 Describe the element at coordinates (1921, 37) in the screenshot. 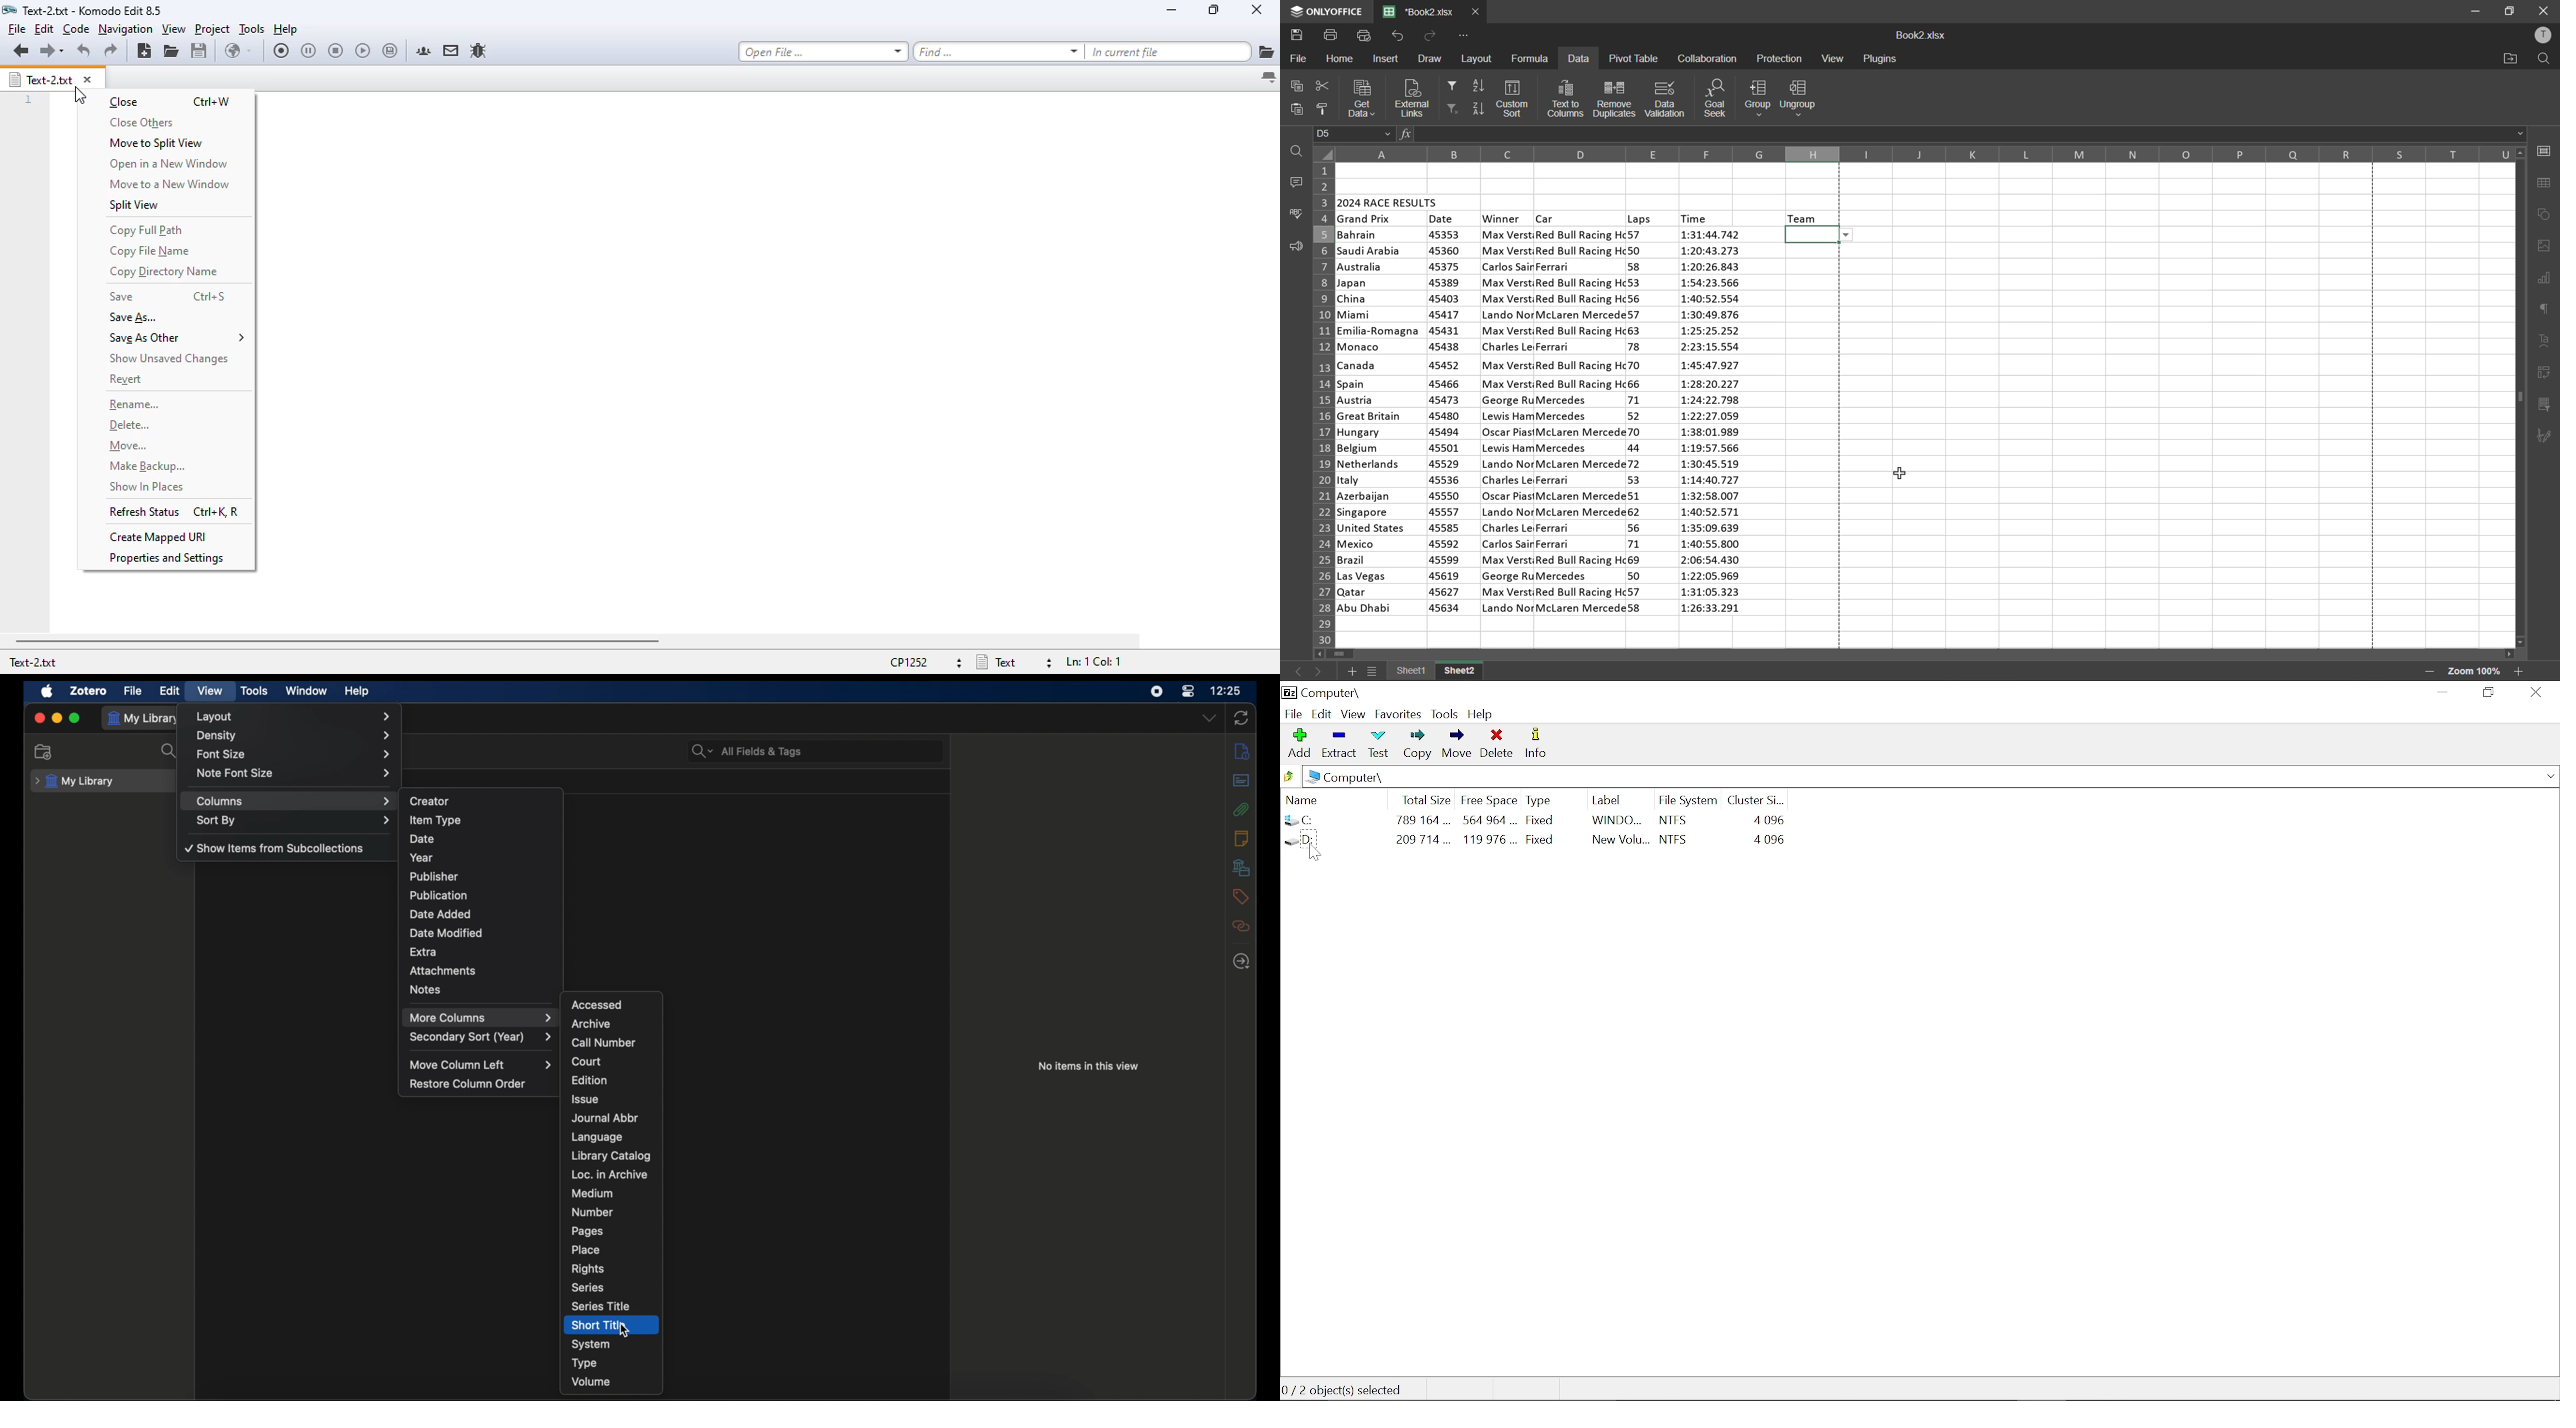

I see `filename` at that location.